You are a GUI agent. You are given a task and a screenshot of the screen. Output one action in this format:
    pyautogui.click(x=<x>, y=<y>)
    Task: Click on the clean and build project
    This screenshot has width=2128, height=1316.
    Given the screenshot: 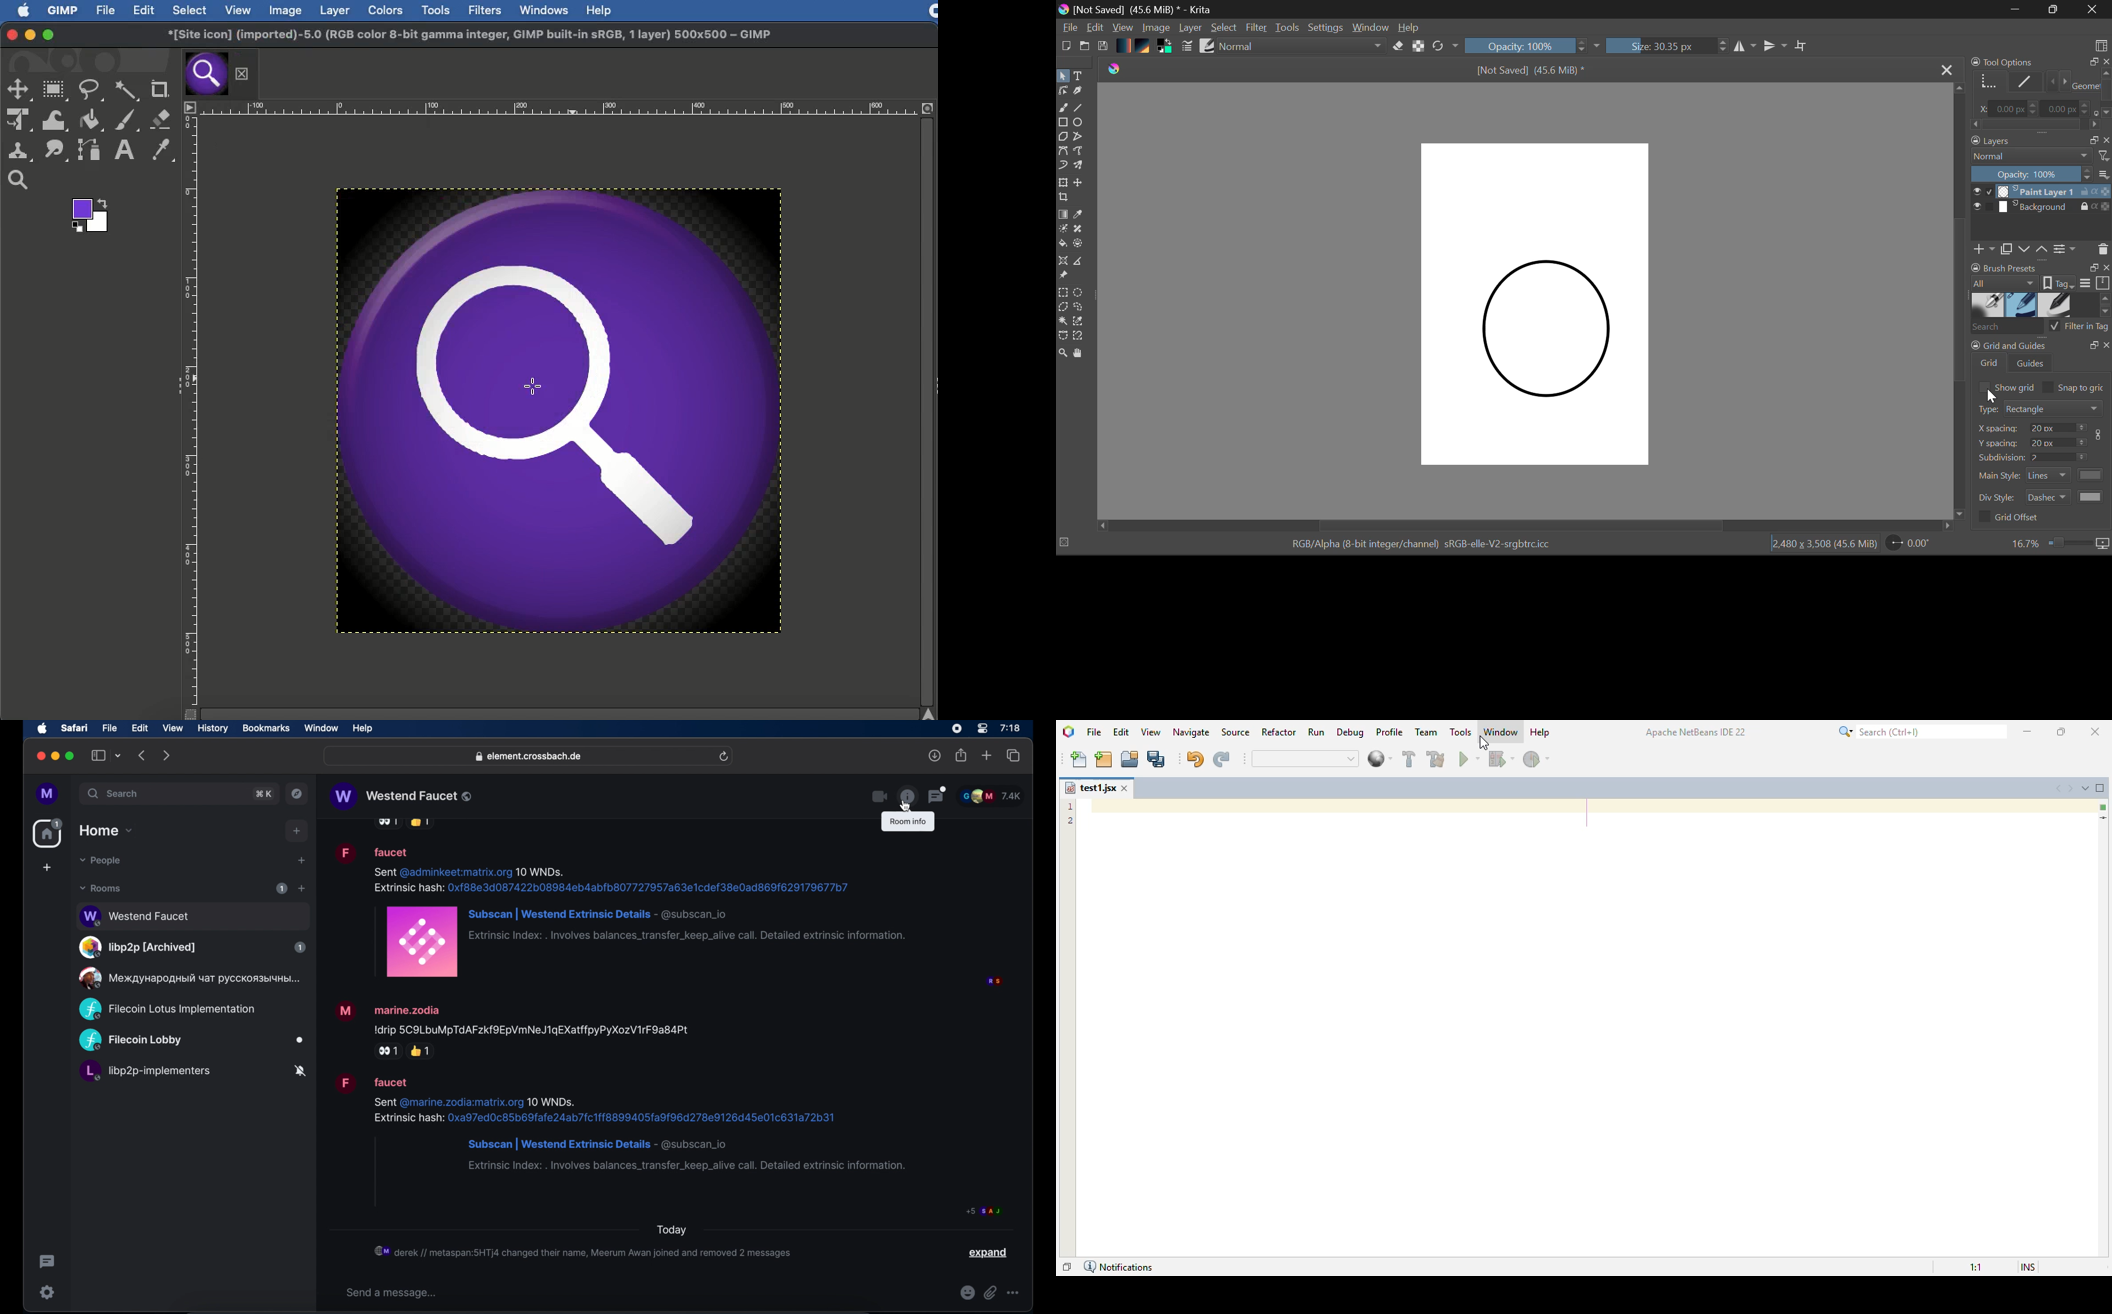 What is the action you would take?
    pyautogui.click(x=1436, y=759)
    